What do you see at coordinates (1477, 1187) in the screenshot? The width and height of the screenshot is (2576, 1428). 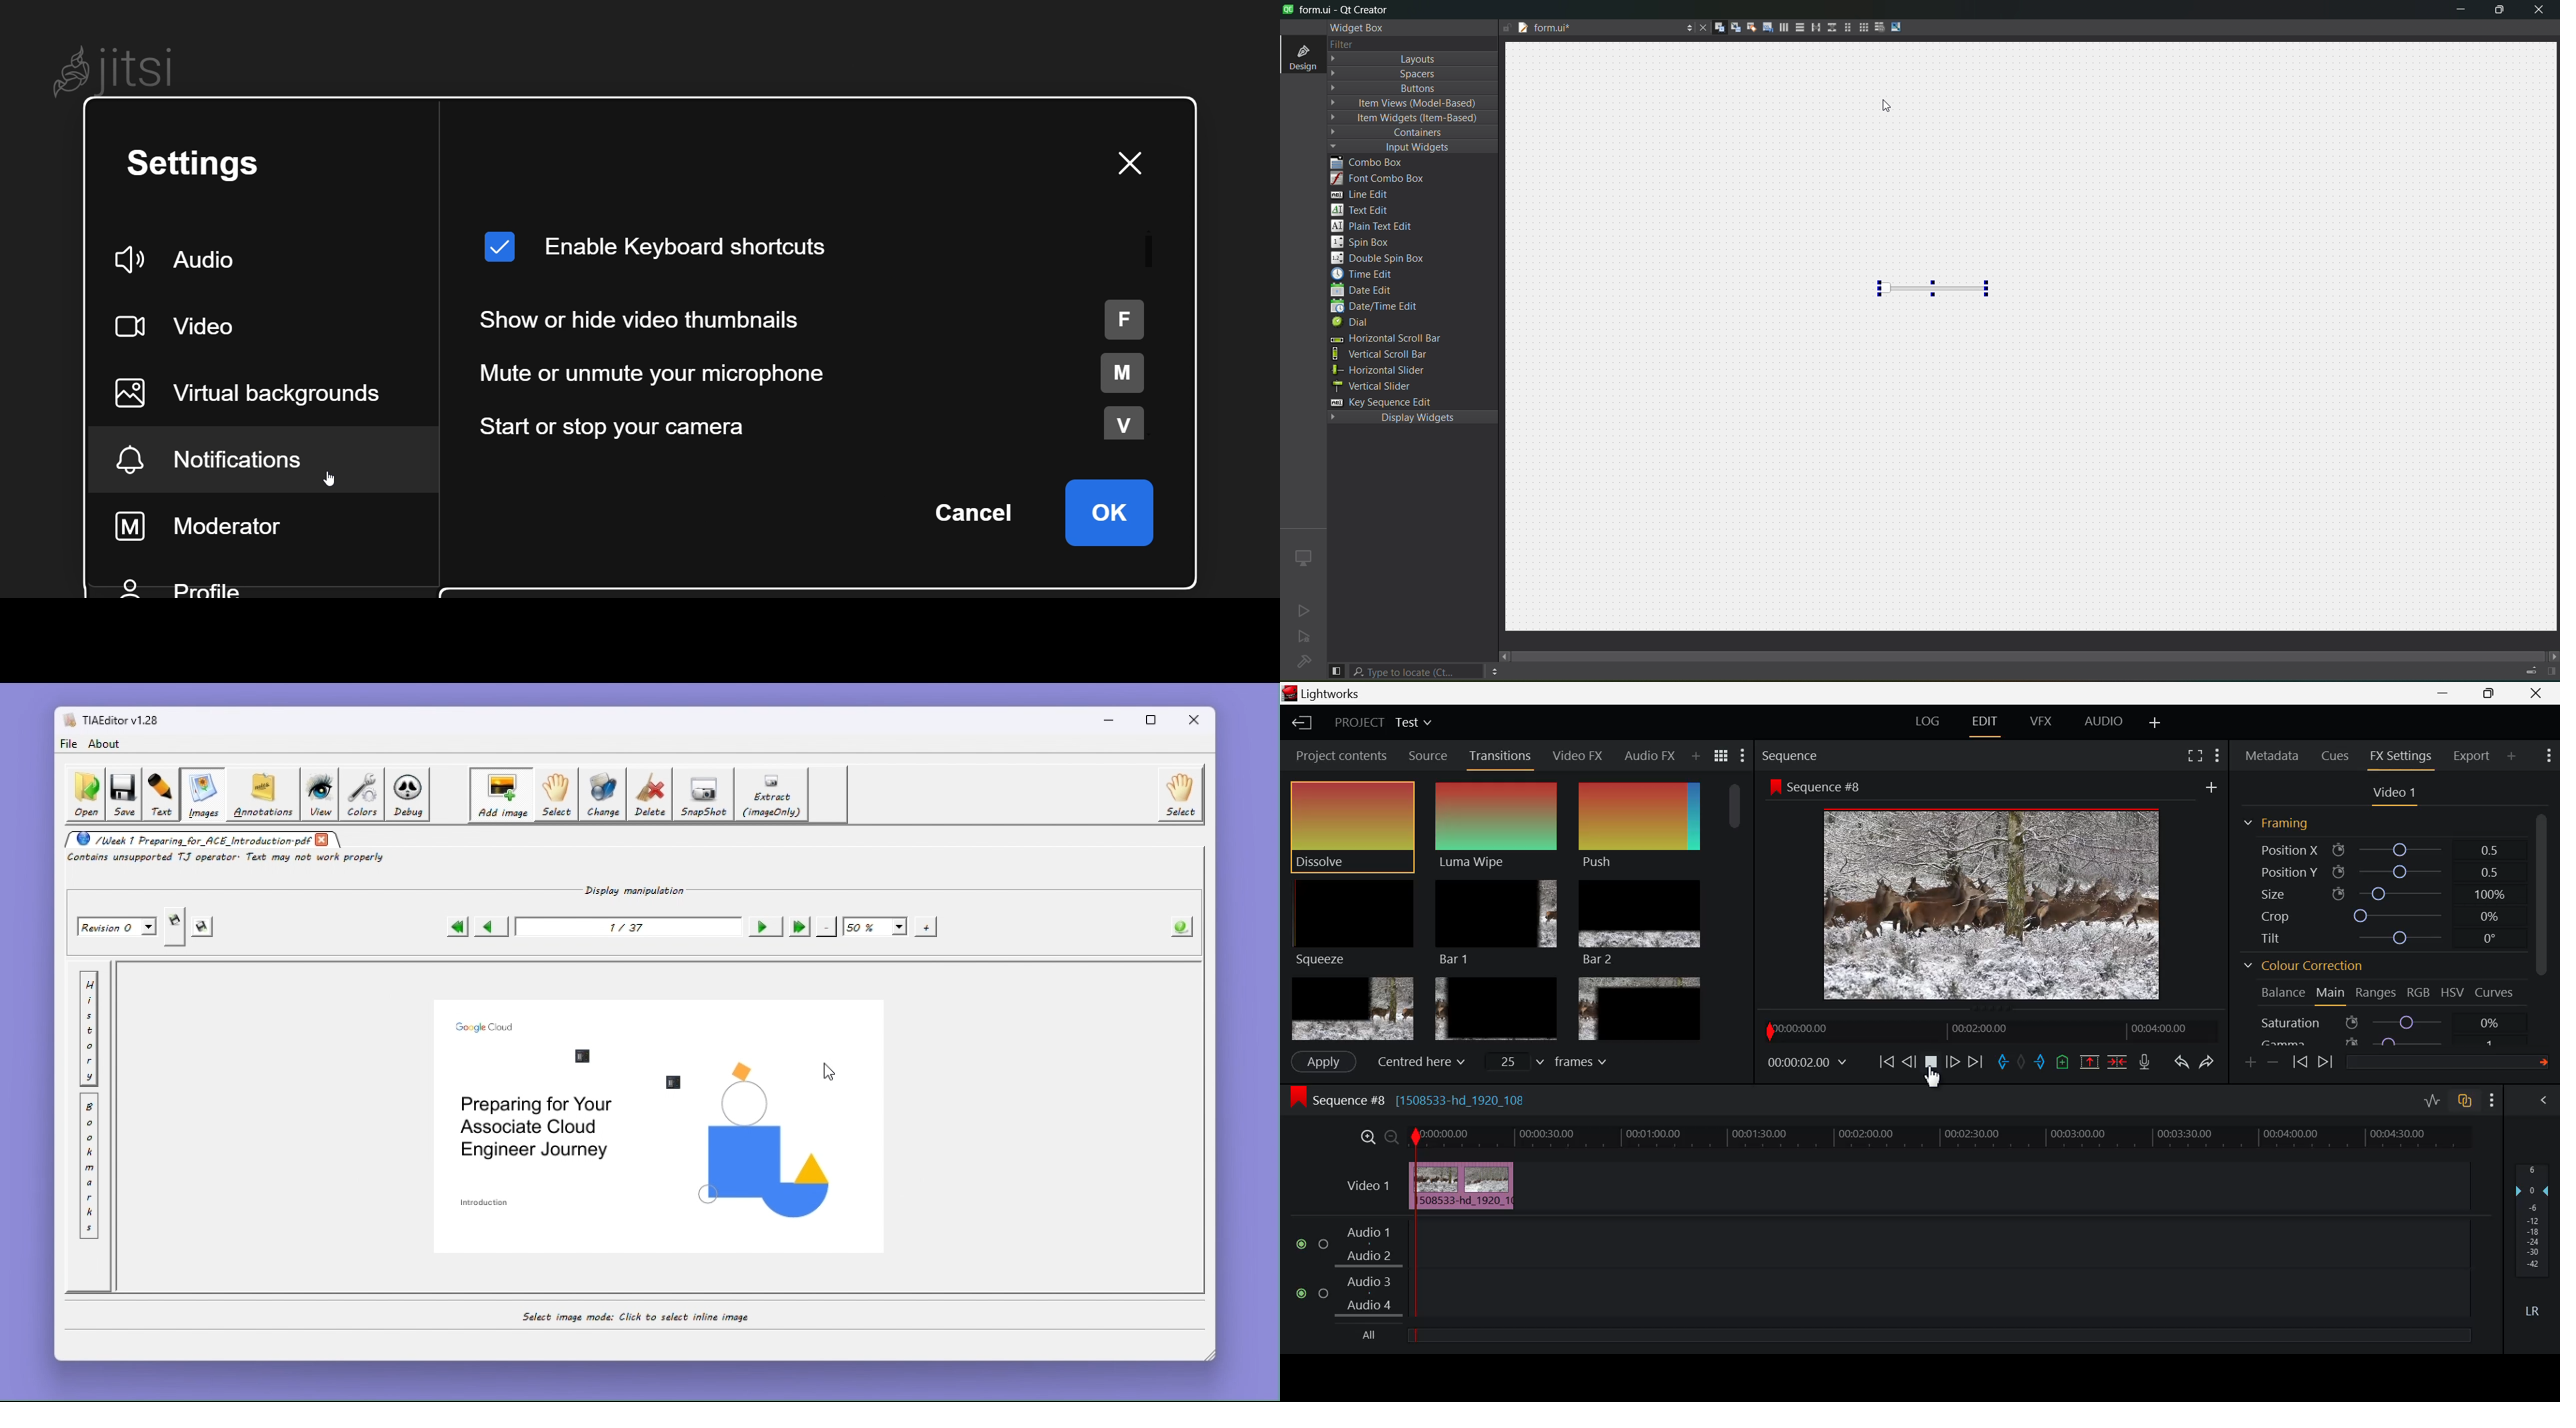 I see `Clip` at bounding box center [1477, 1187].